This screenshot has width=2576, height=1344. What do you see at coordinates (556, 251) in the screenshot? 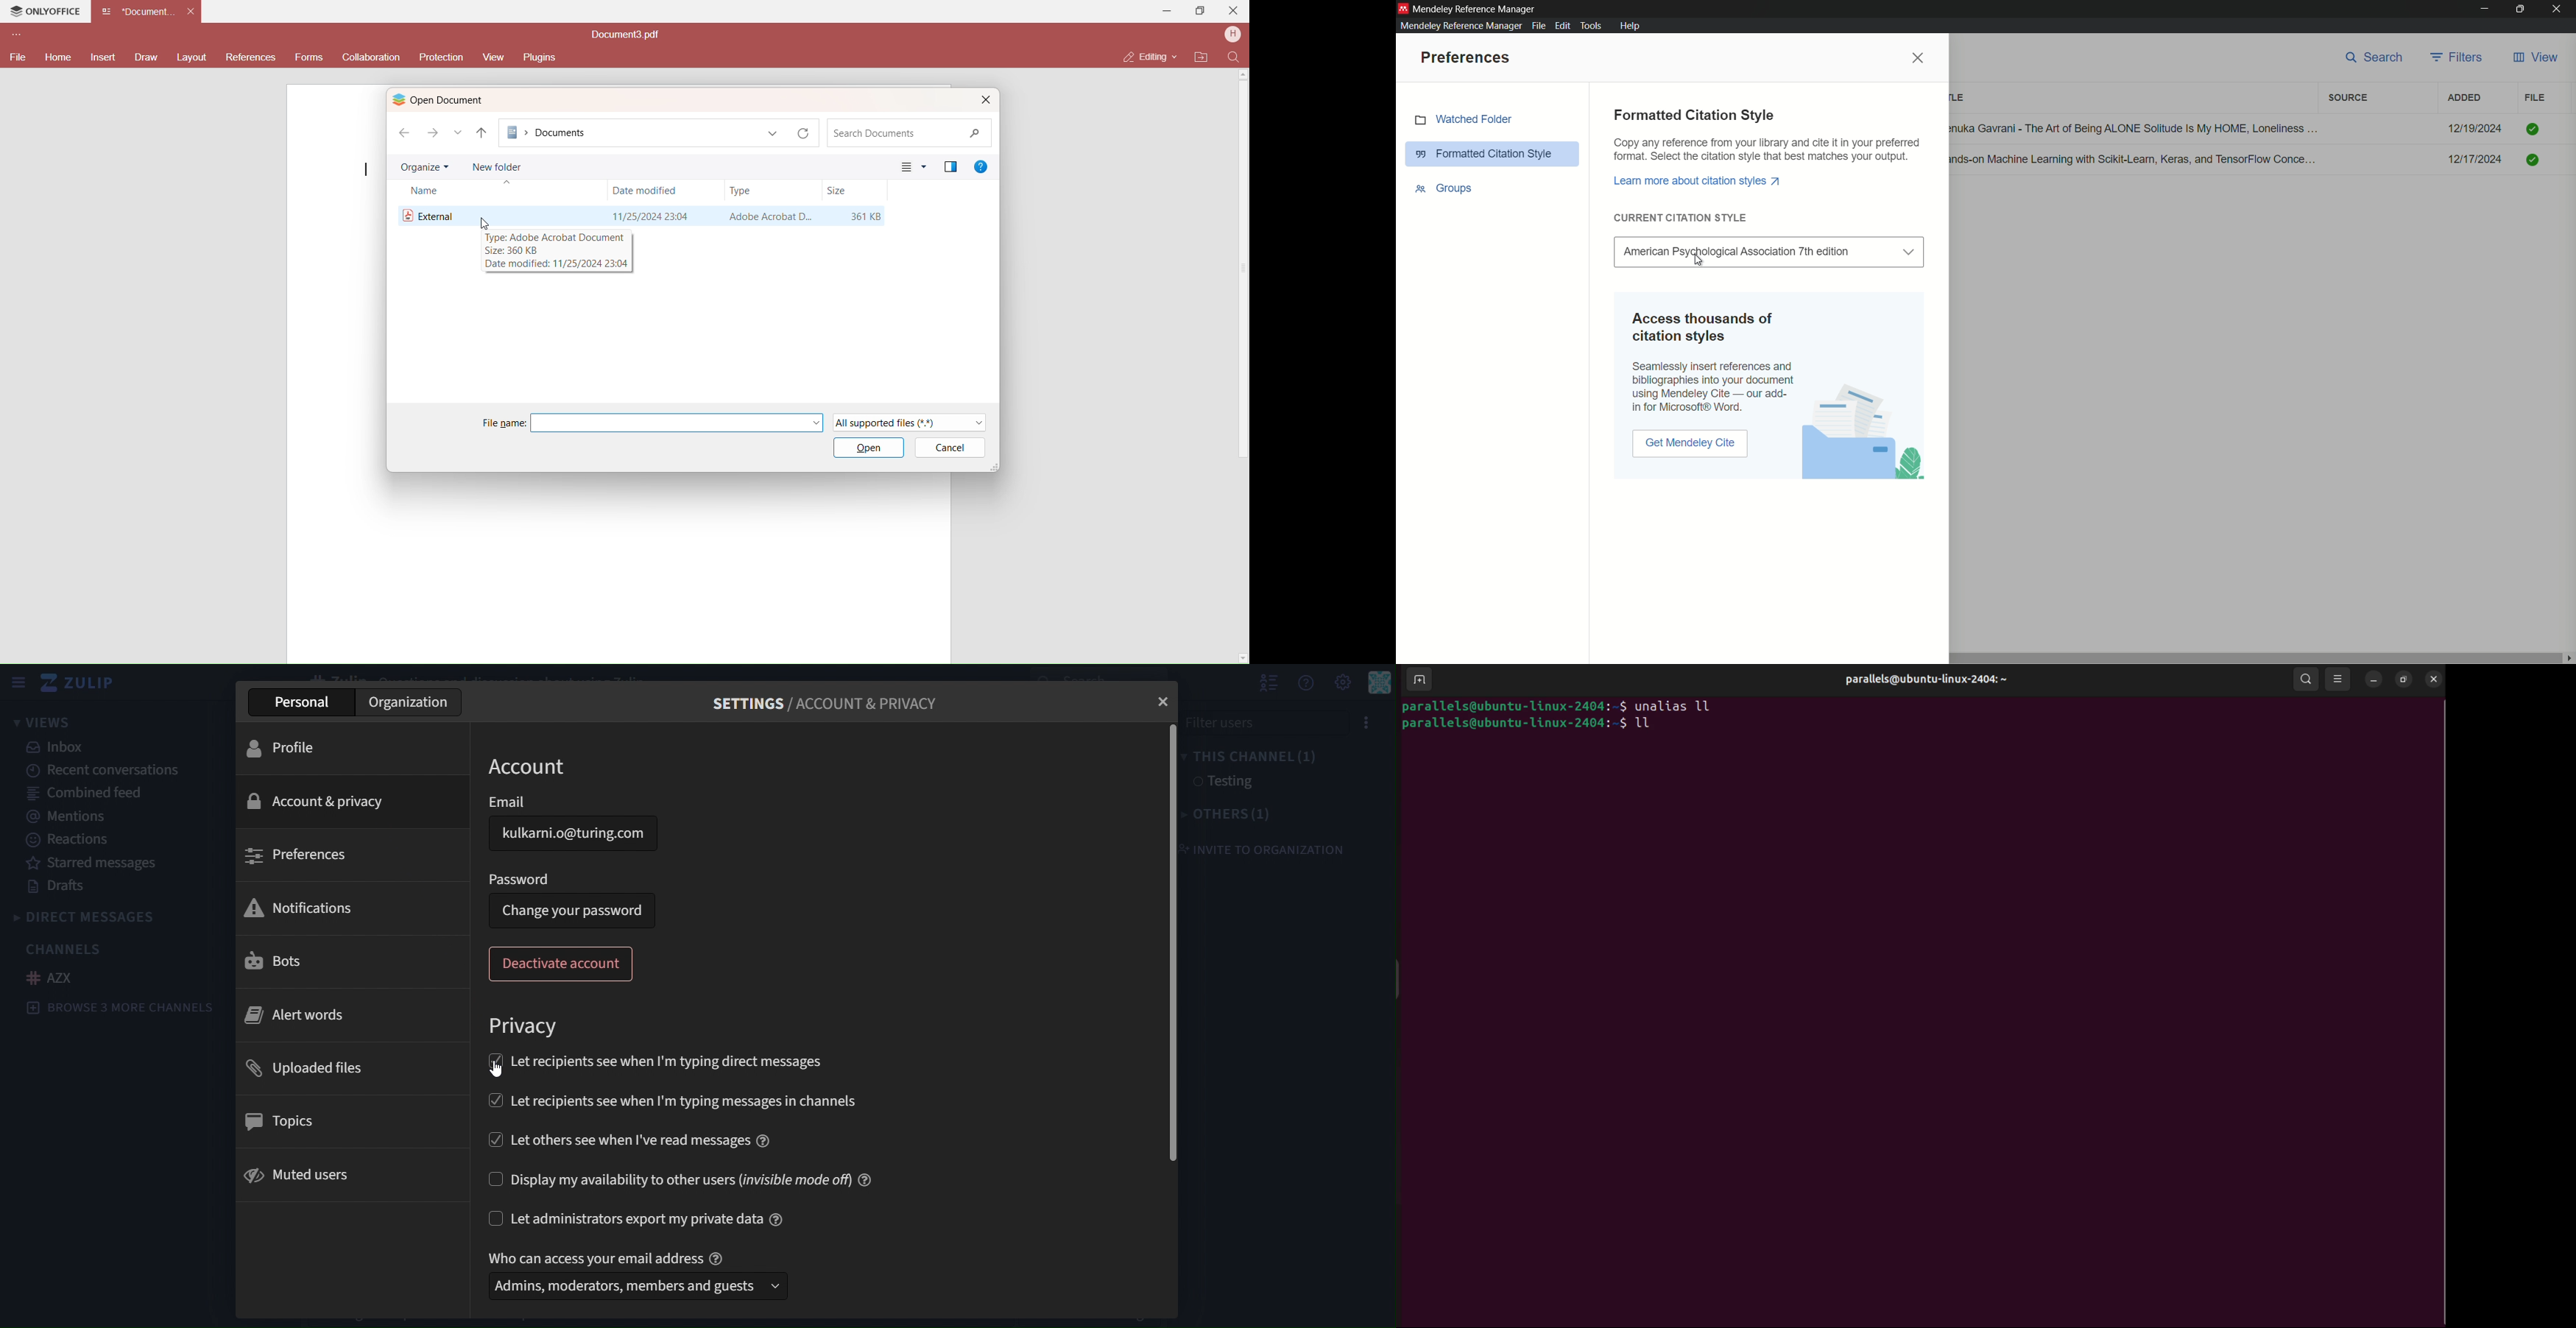
I see `Information` at bounding box center [556, 251].